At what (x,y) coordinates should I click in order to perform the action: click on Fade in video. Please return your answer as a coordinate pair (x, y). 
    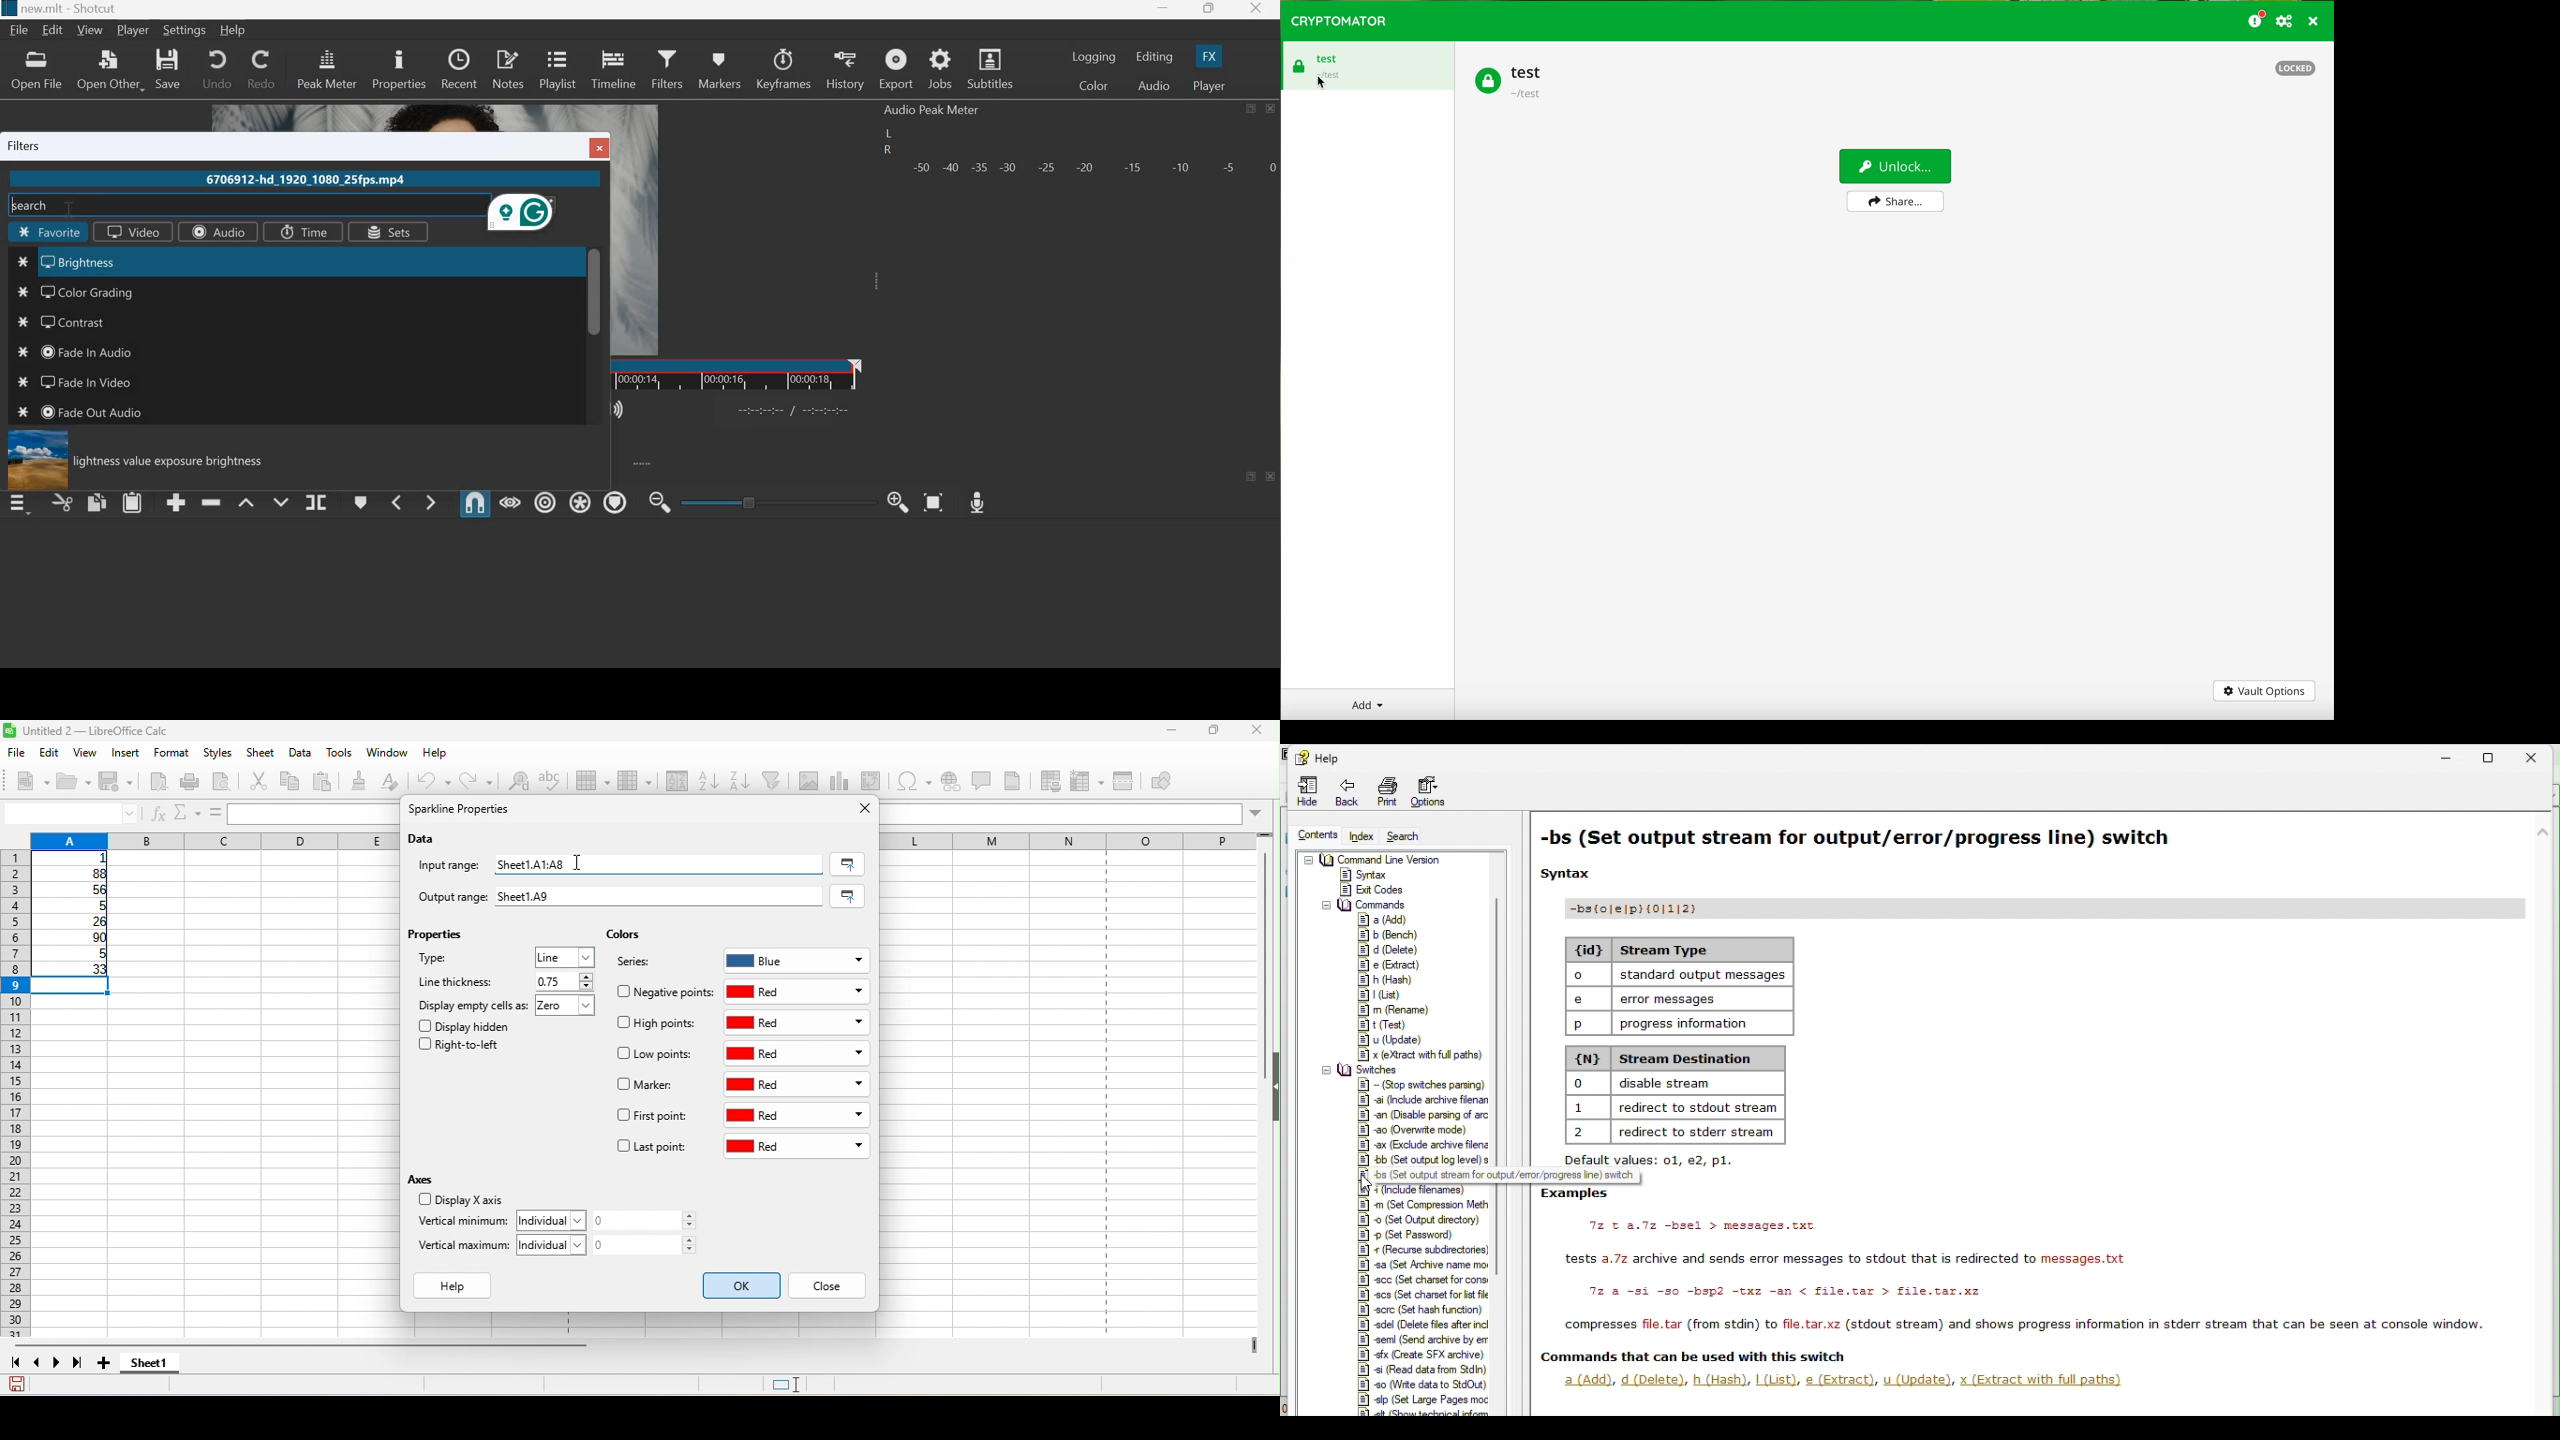
    Looking at the image, I should click on (83, 381).